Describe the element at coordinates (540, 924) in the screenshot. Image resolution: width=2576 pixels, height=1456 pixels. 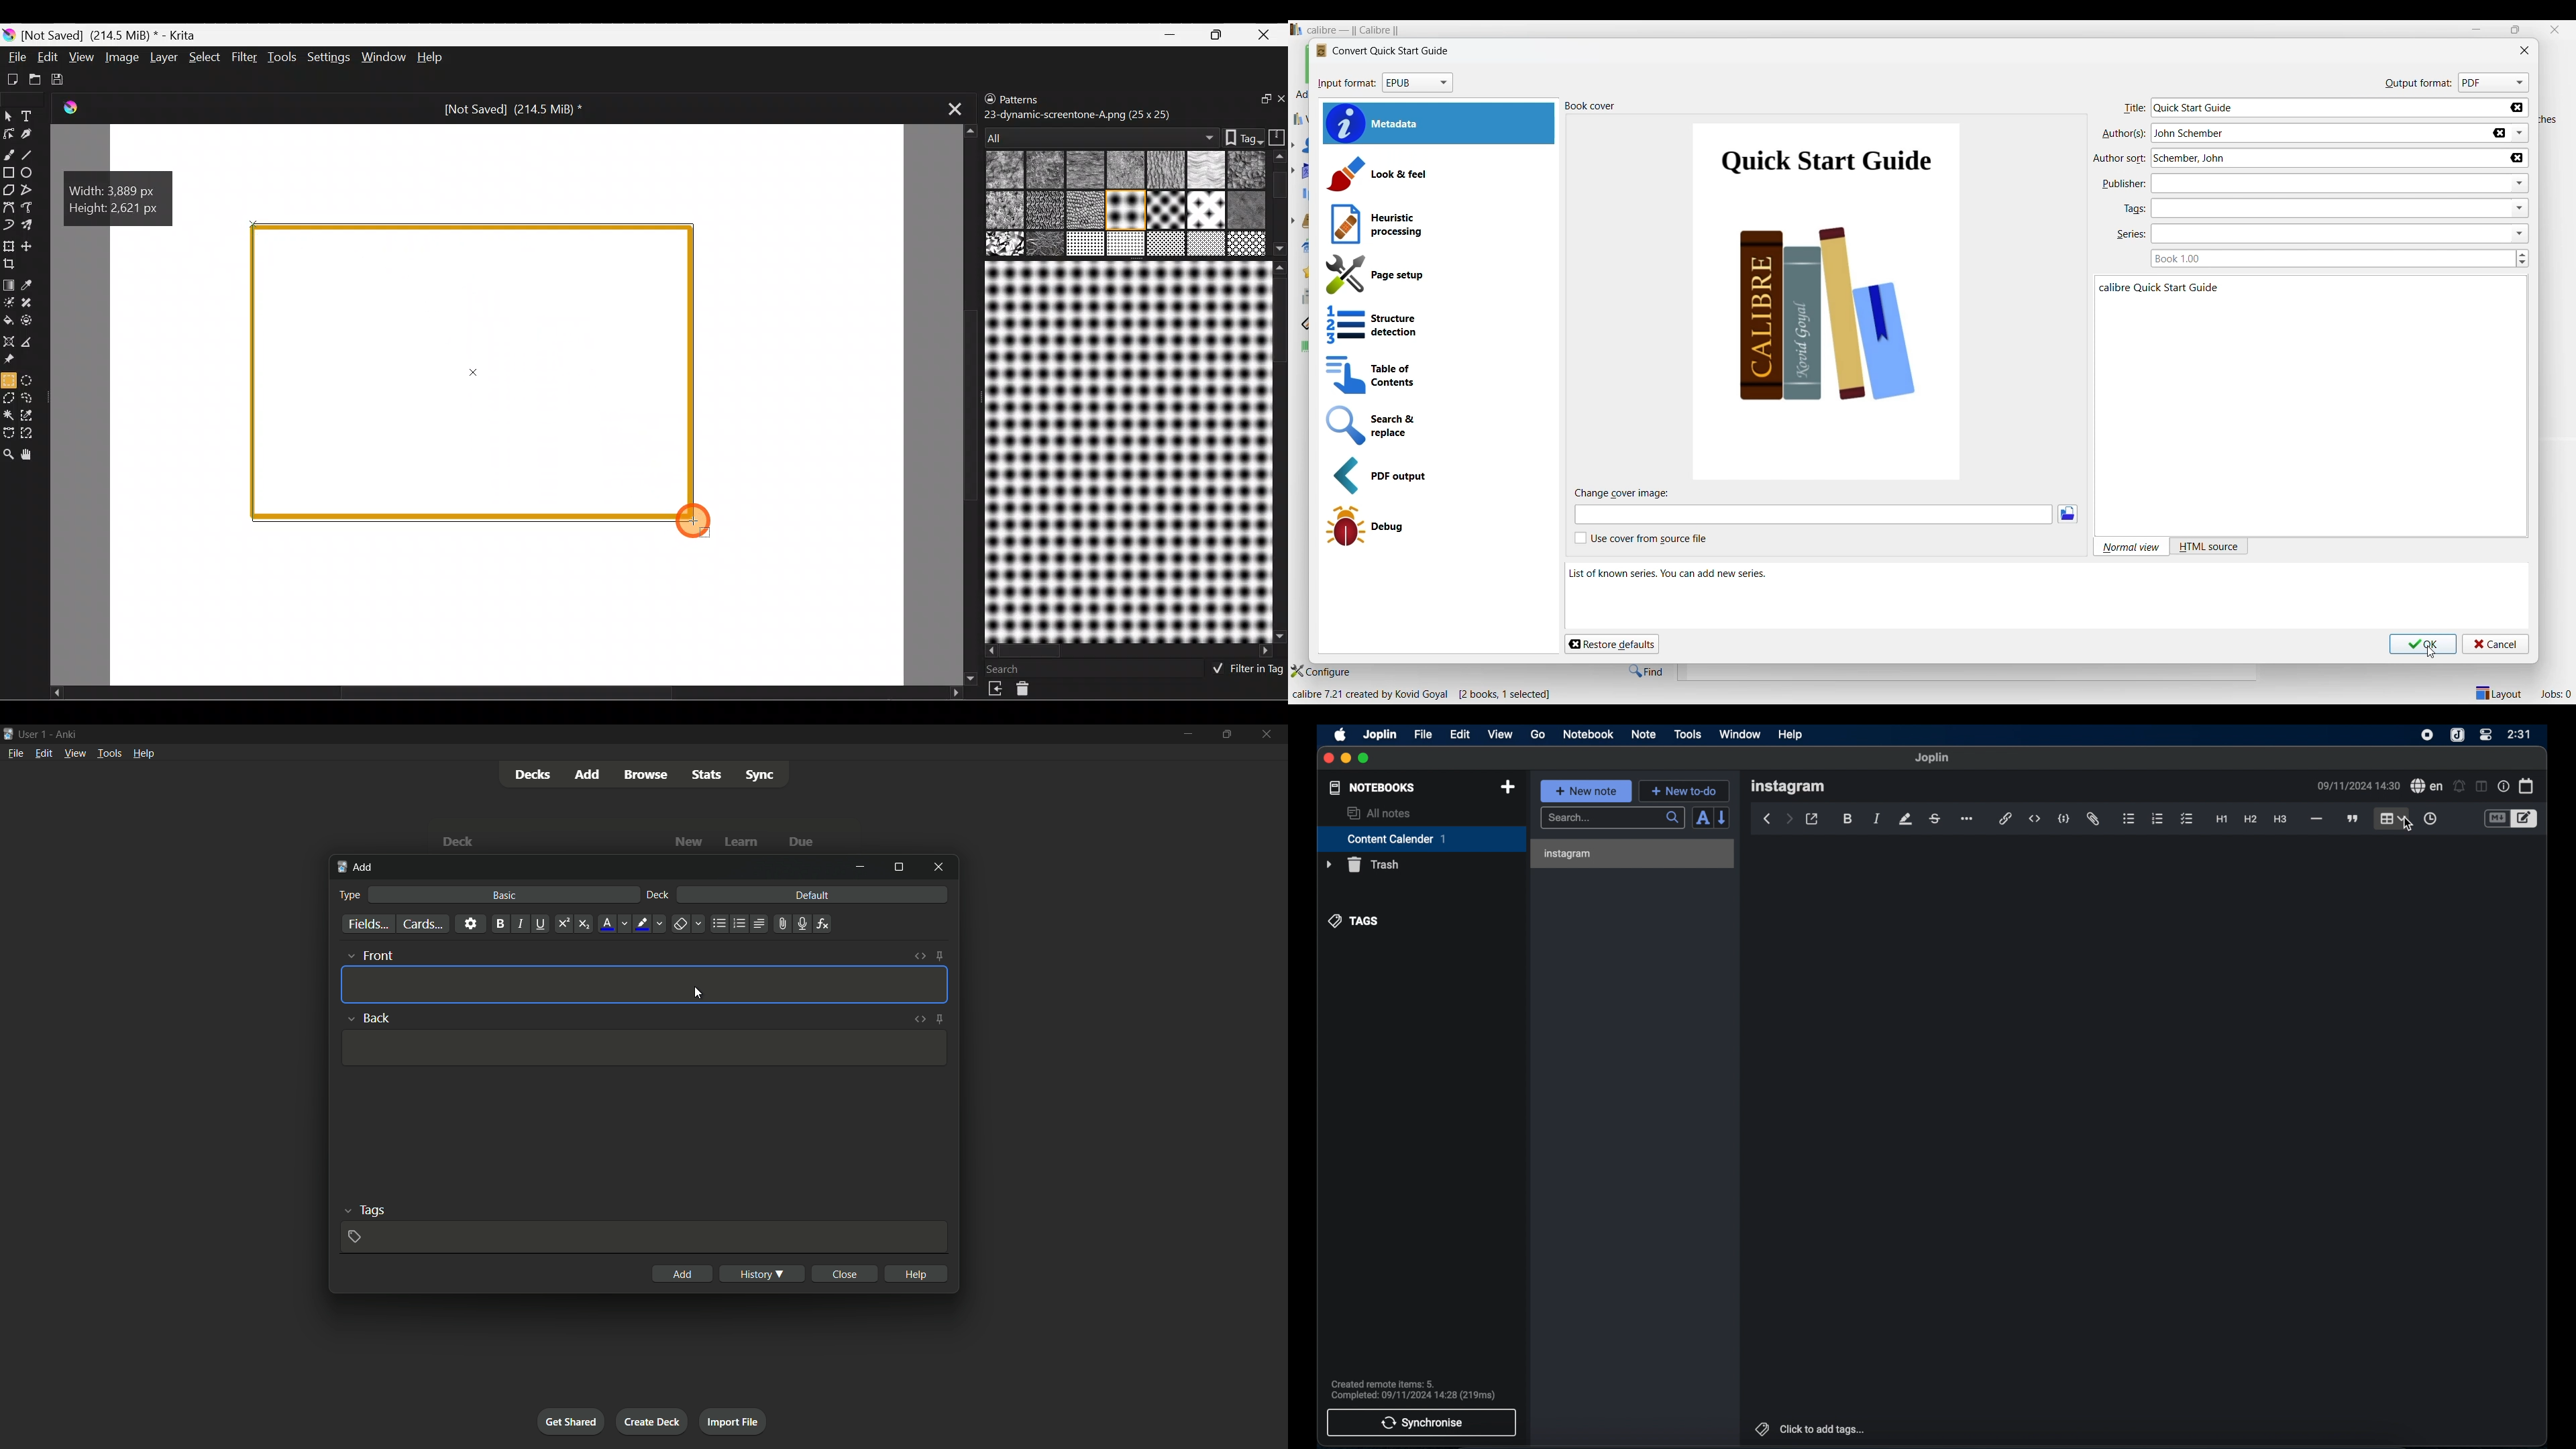
I see `underline` at that location.